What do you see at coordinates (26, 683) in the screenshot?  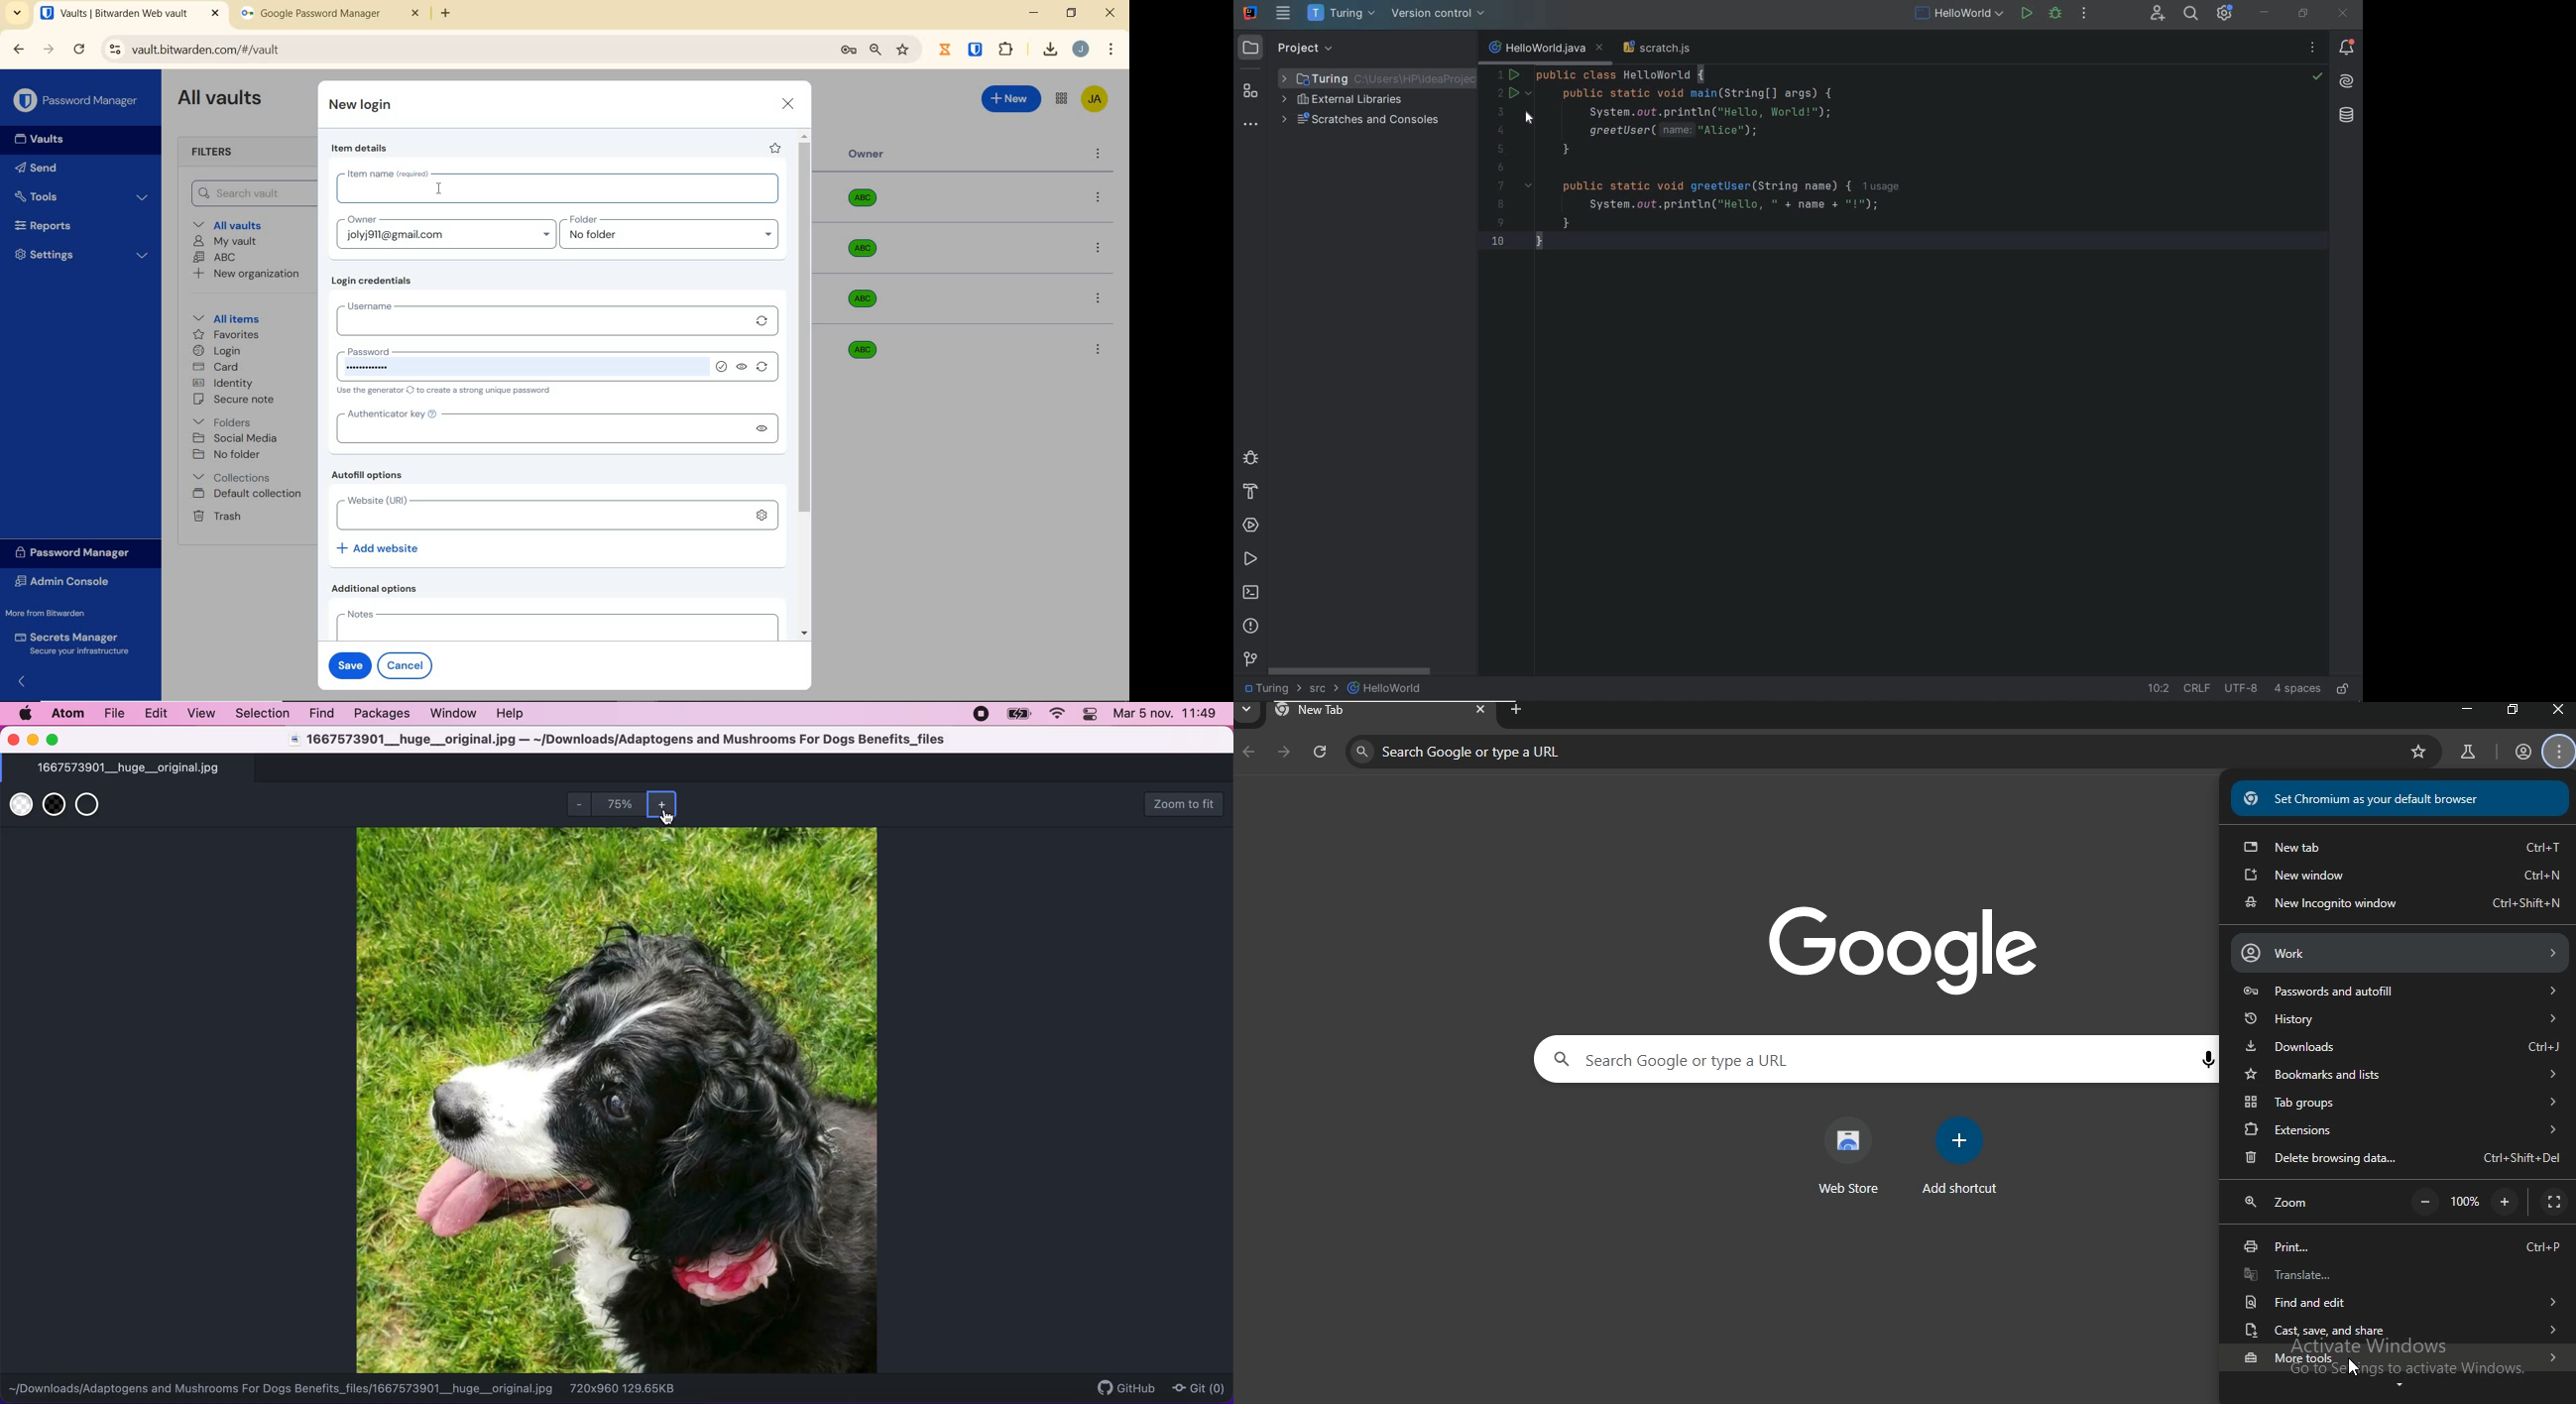 I see `close side bar` at bounding box center [26, 683].